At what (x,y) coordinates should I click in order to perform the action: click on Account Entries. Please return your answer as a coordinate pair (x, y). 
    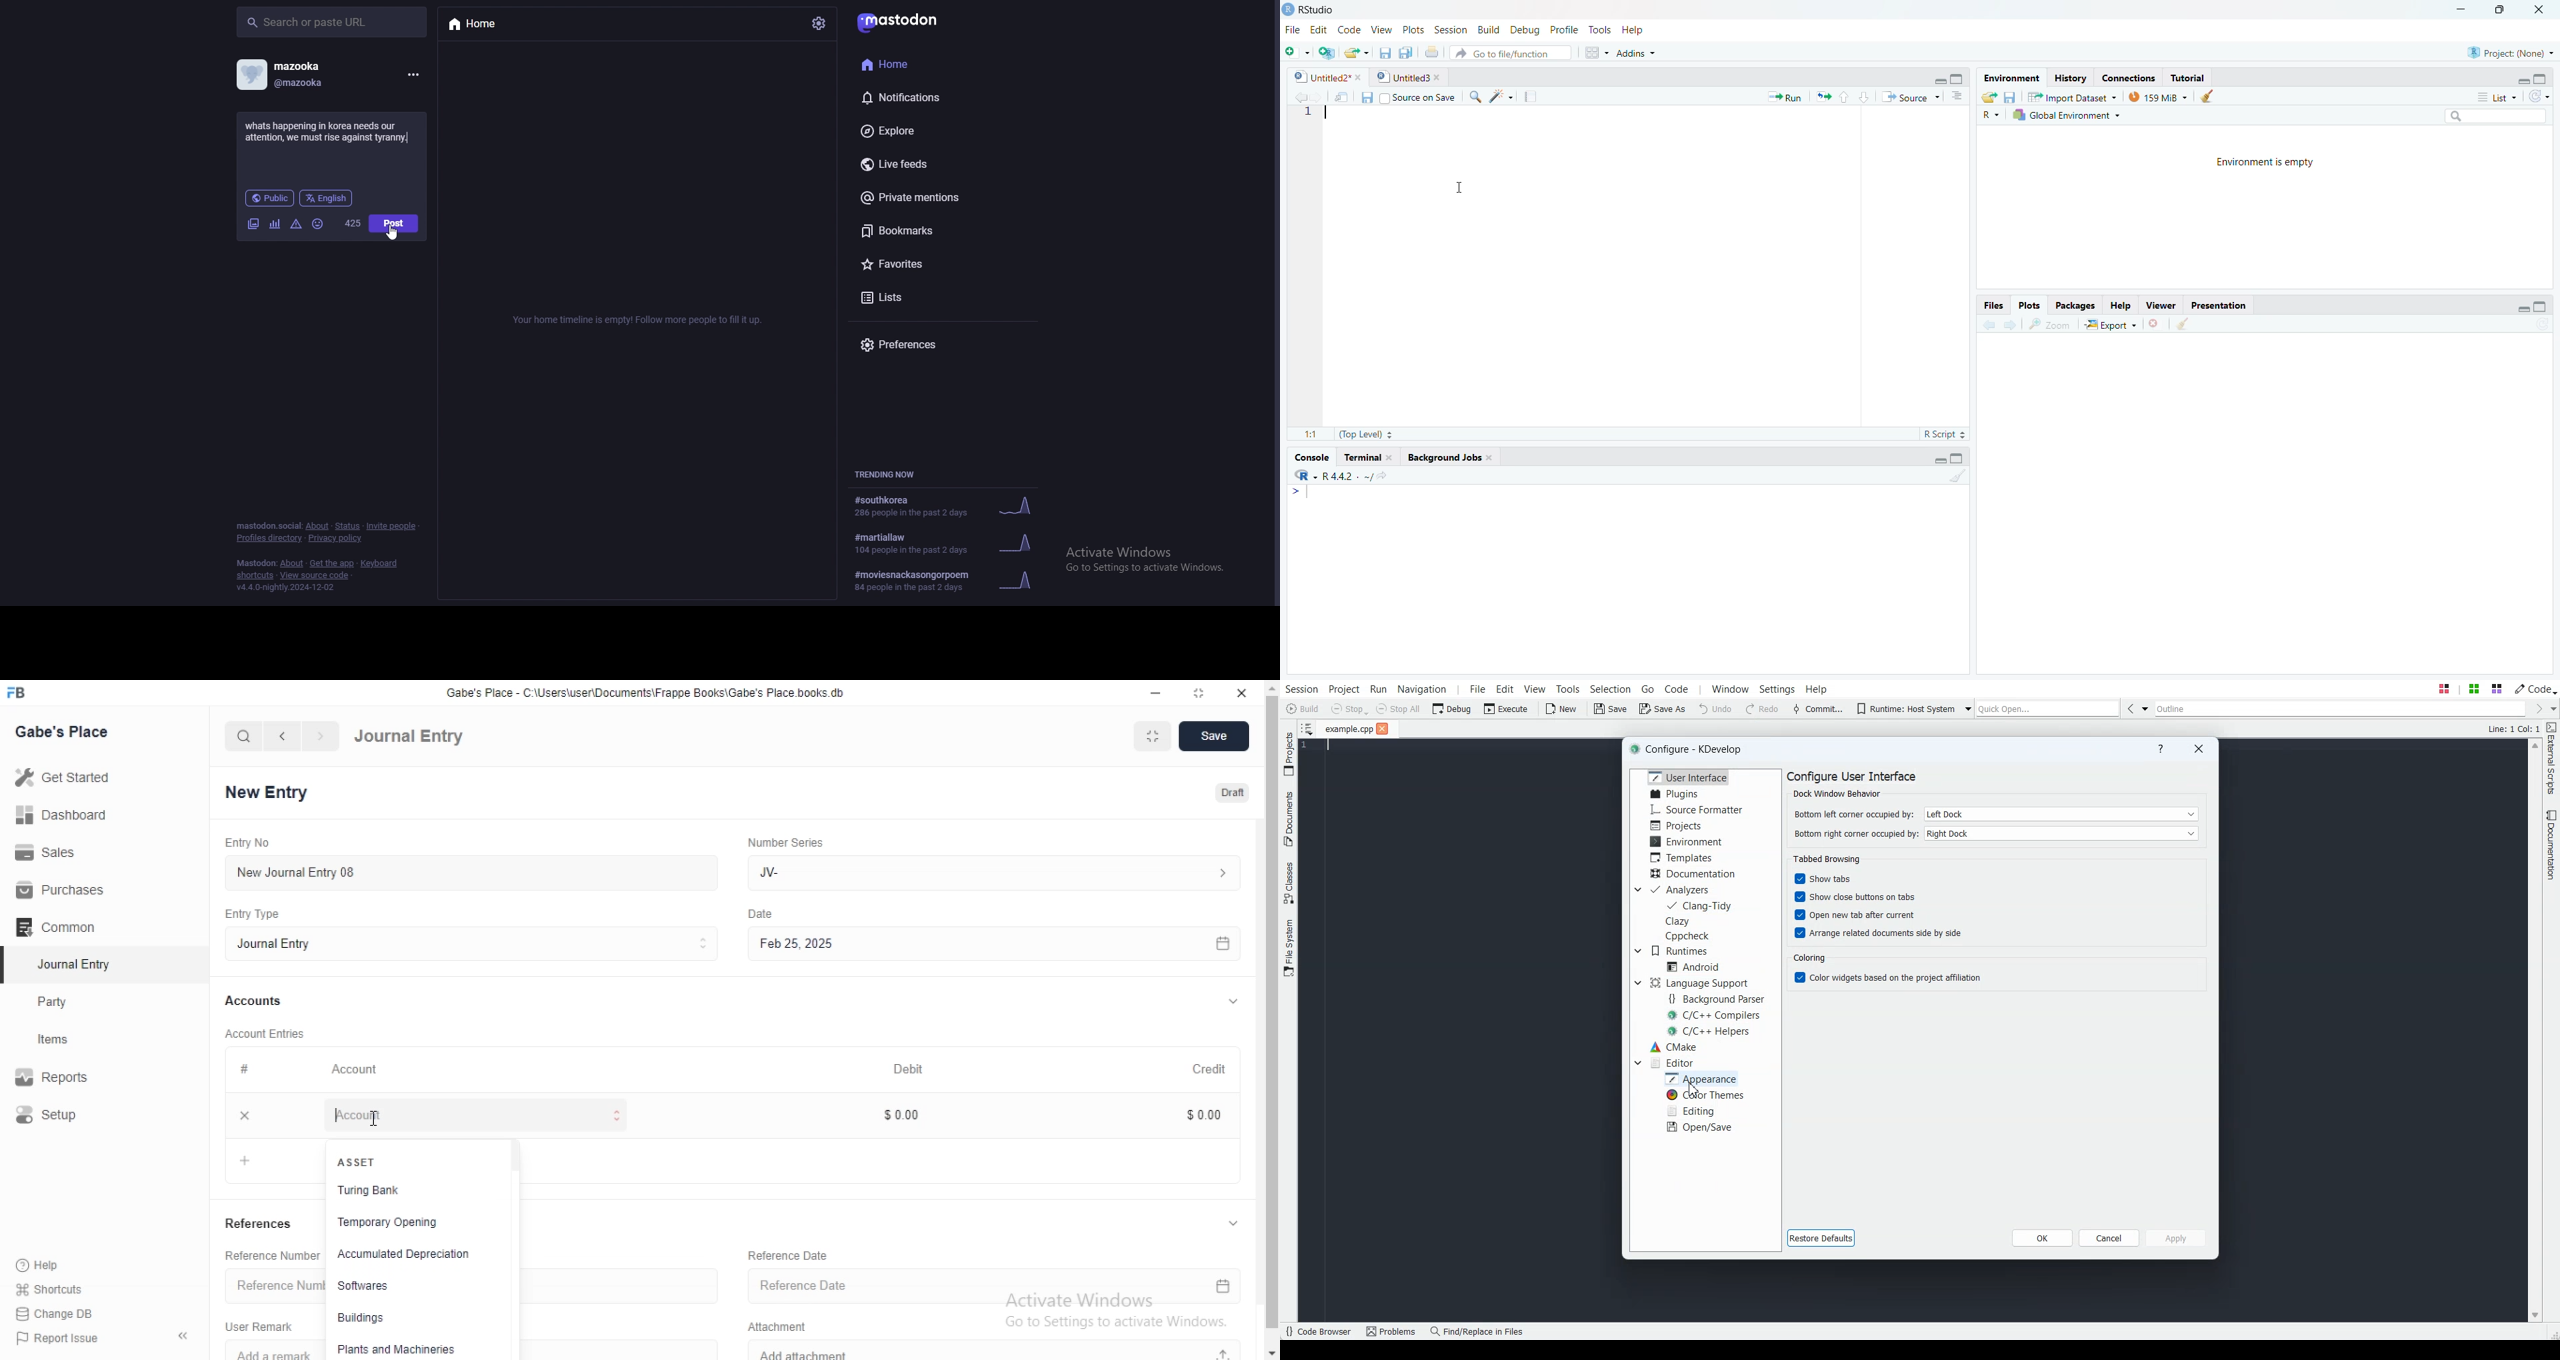
    Looking at the image, I should click on (267, 1034).